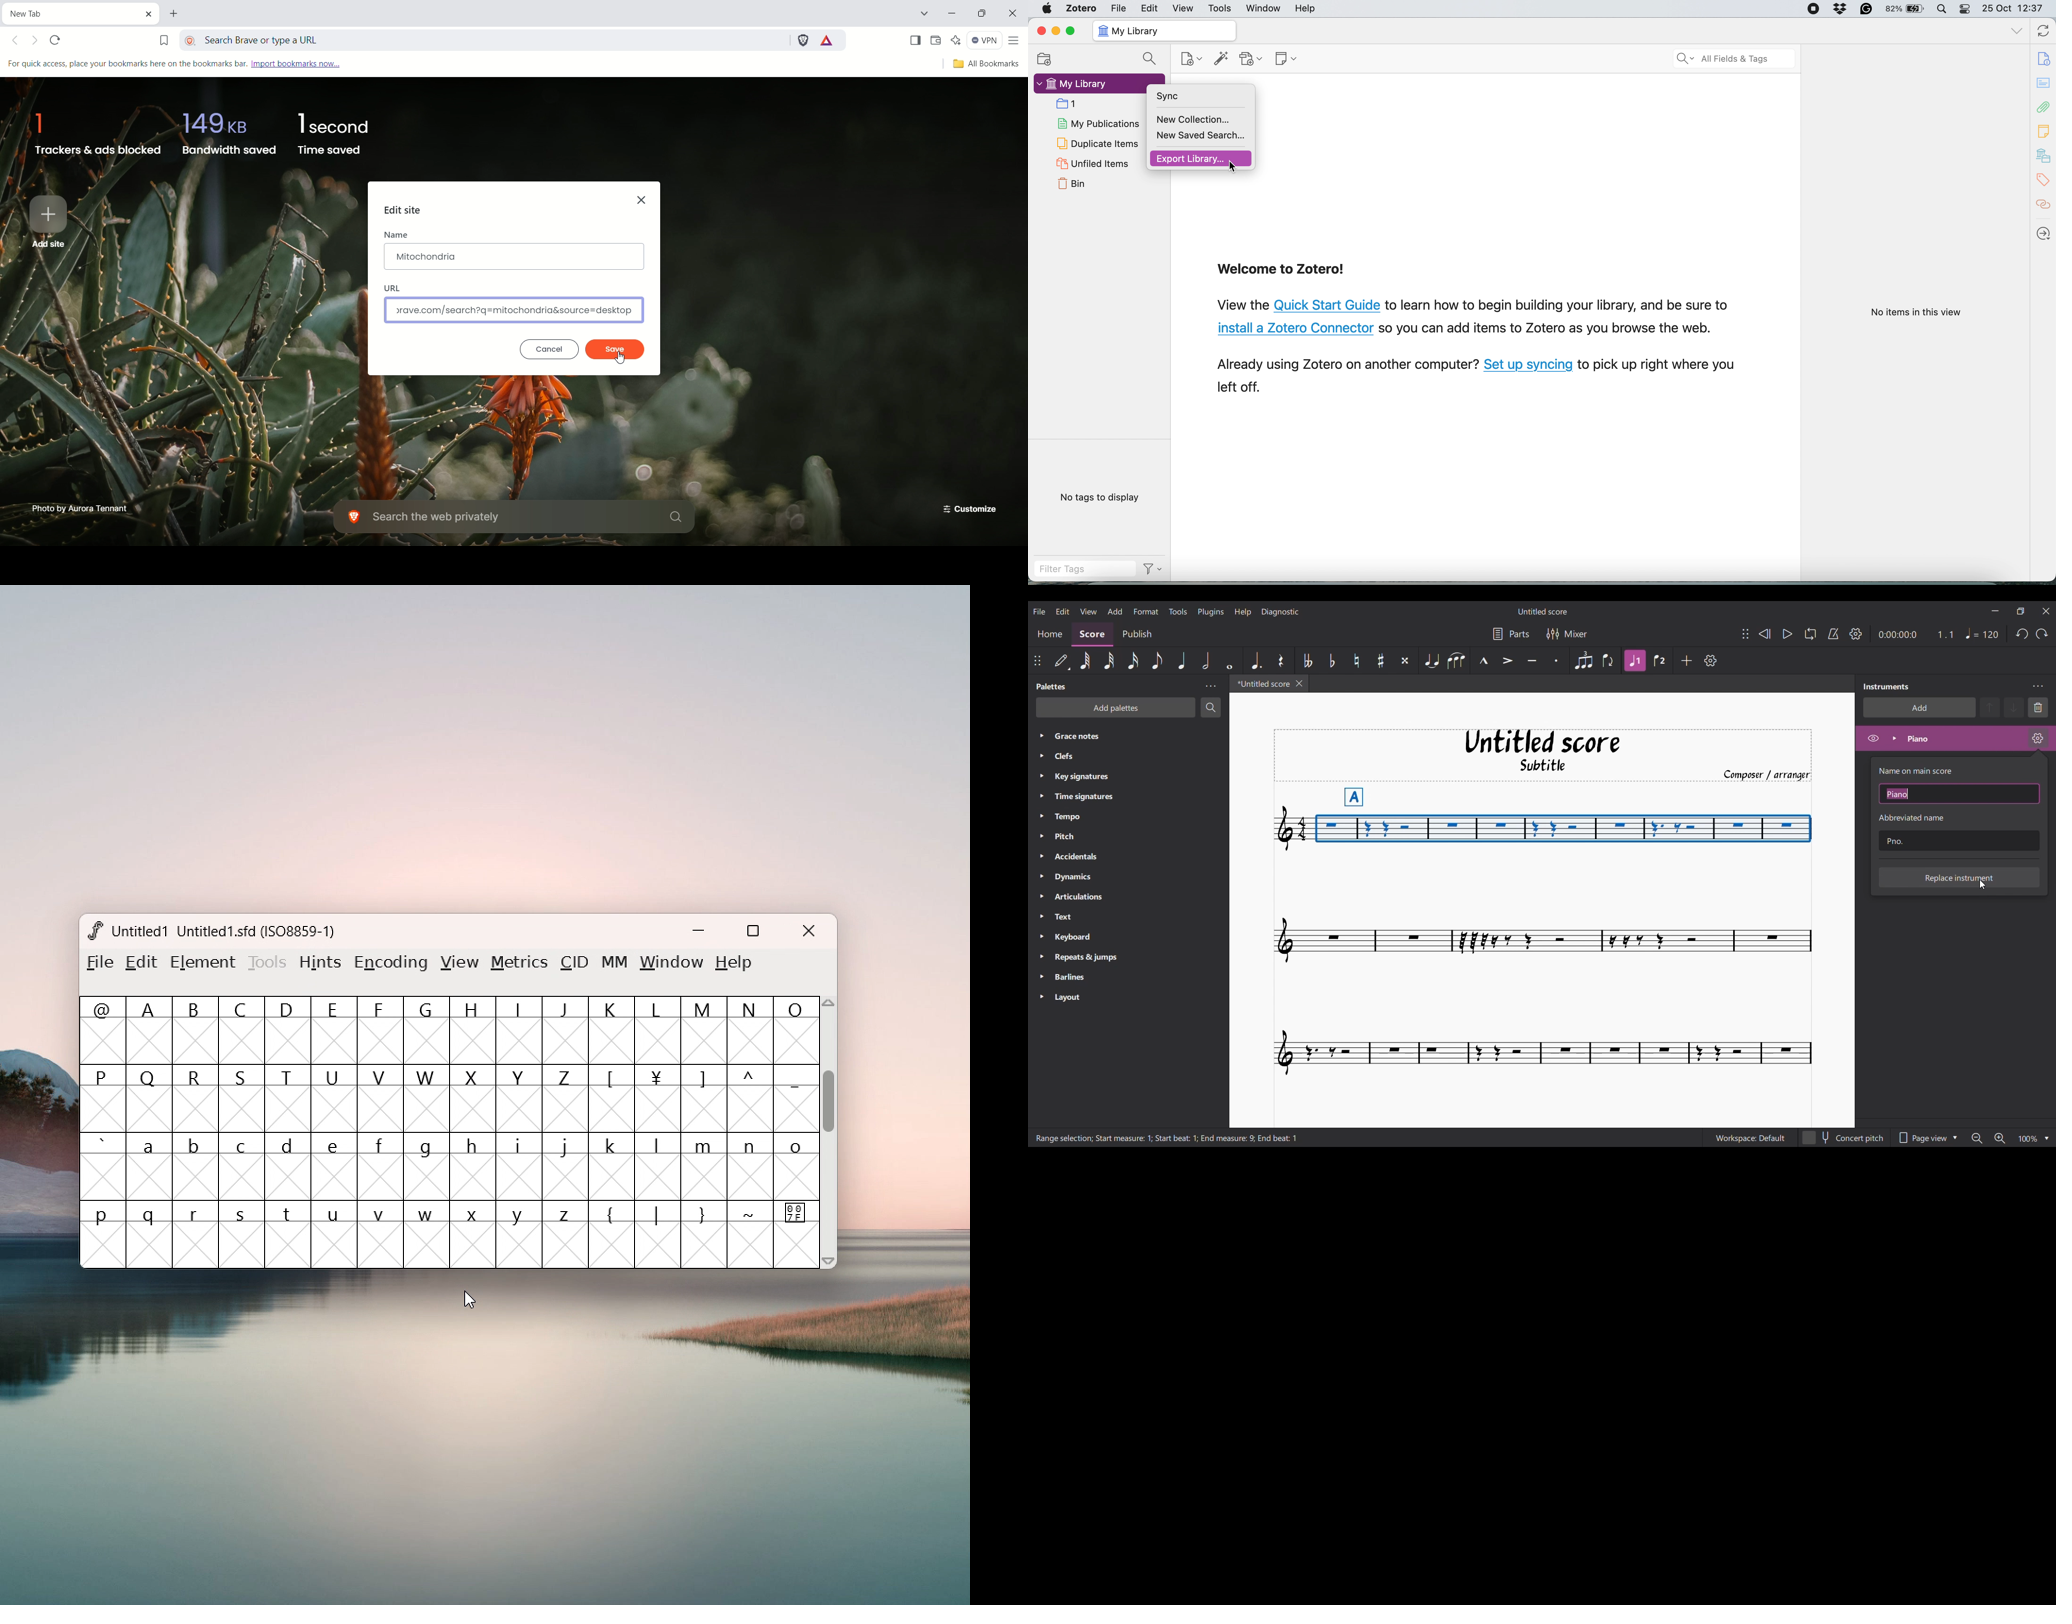 The image size is (2072, 1624). I want to click on sync with zotero.org, so click(2043, 31).